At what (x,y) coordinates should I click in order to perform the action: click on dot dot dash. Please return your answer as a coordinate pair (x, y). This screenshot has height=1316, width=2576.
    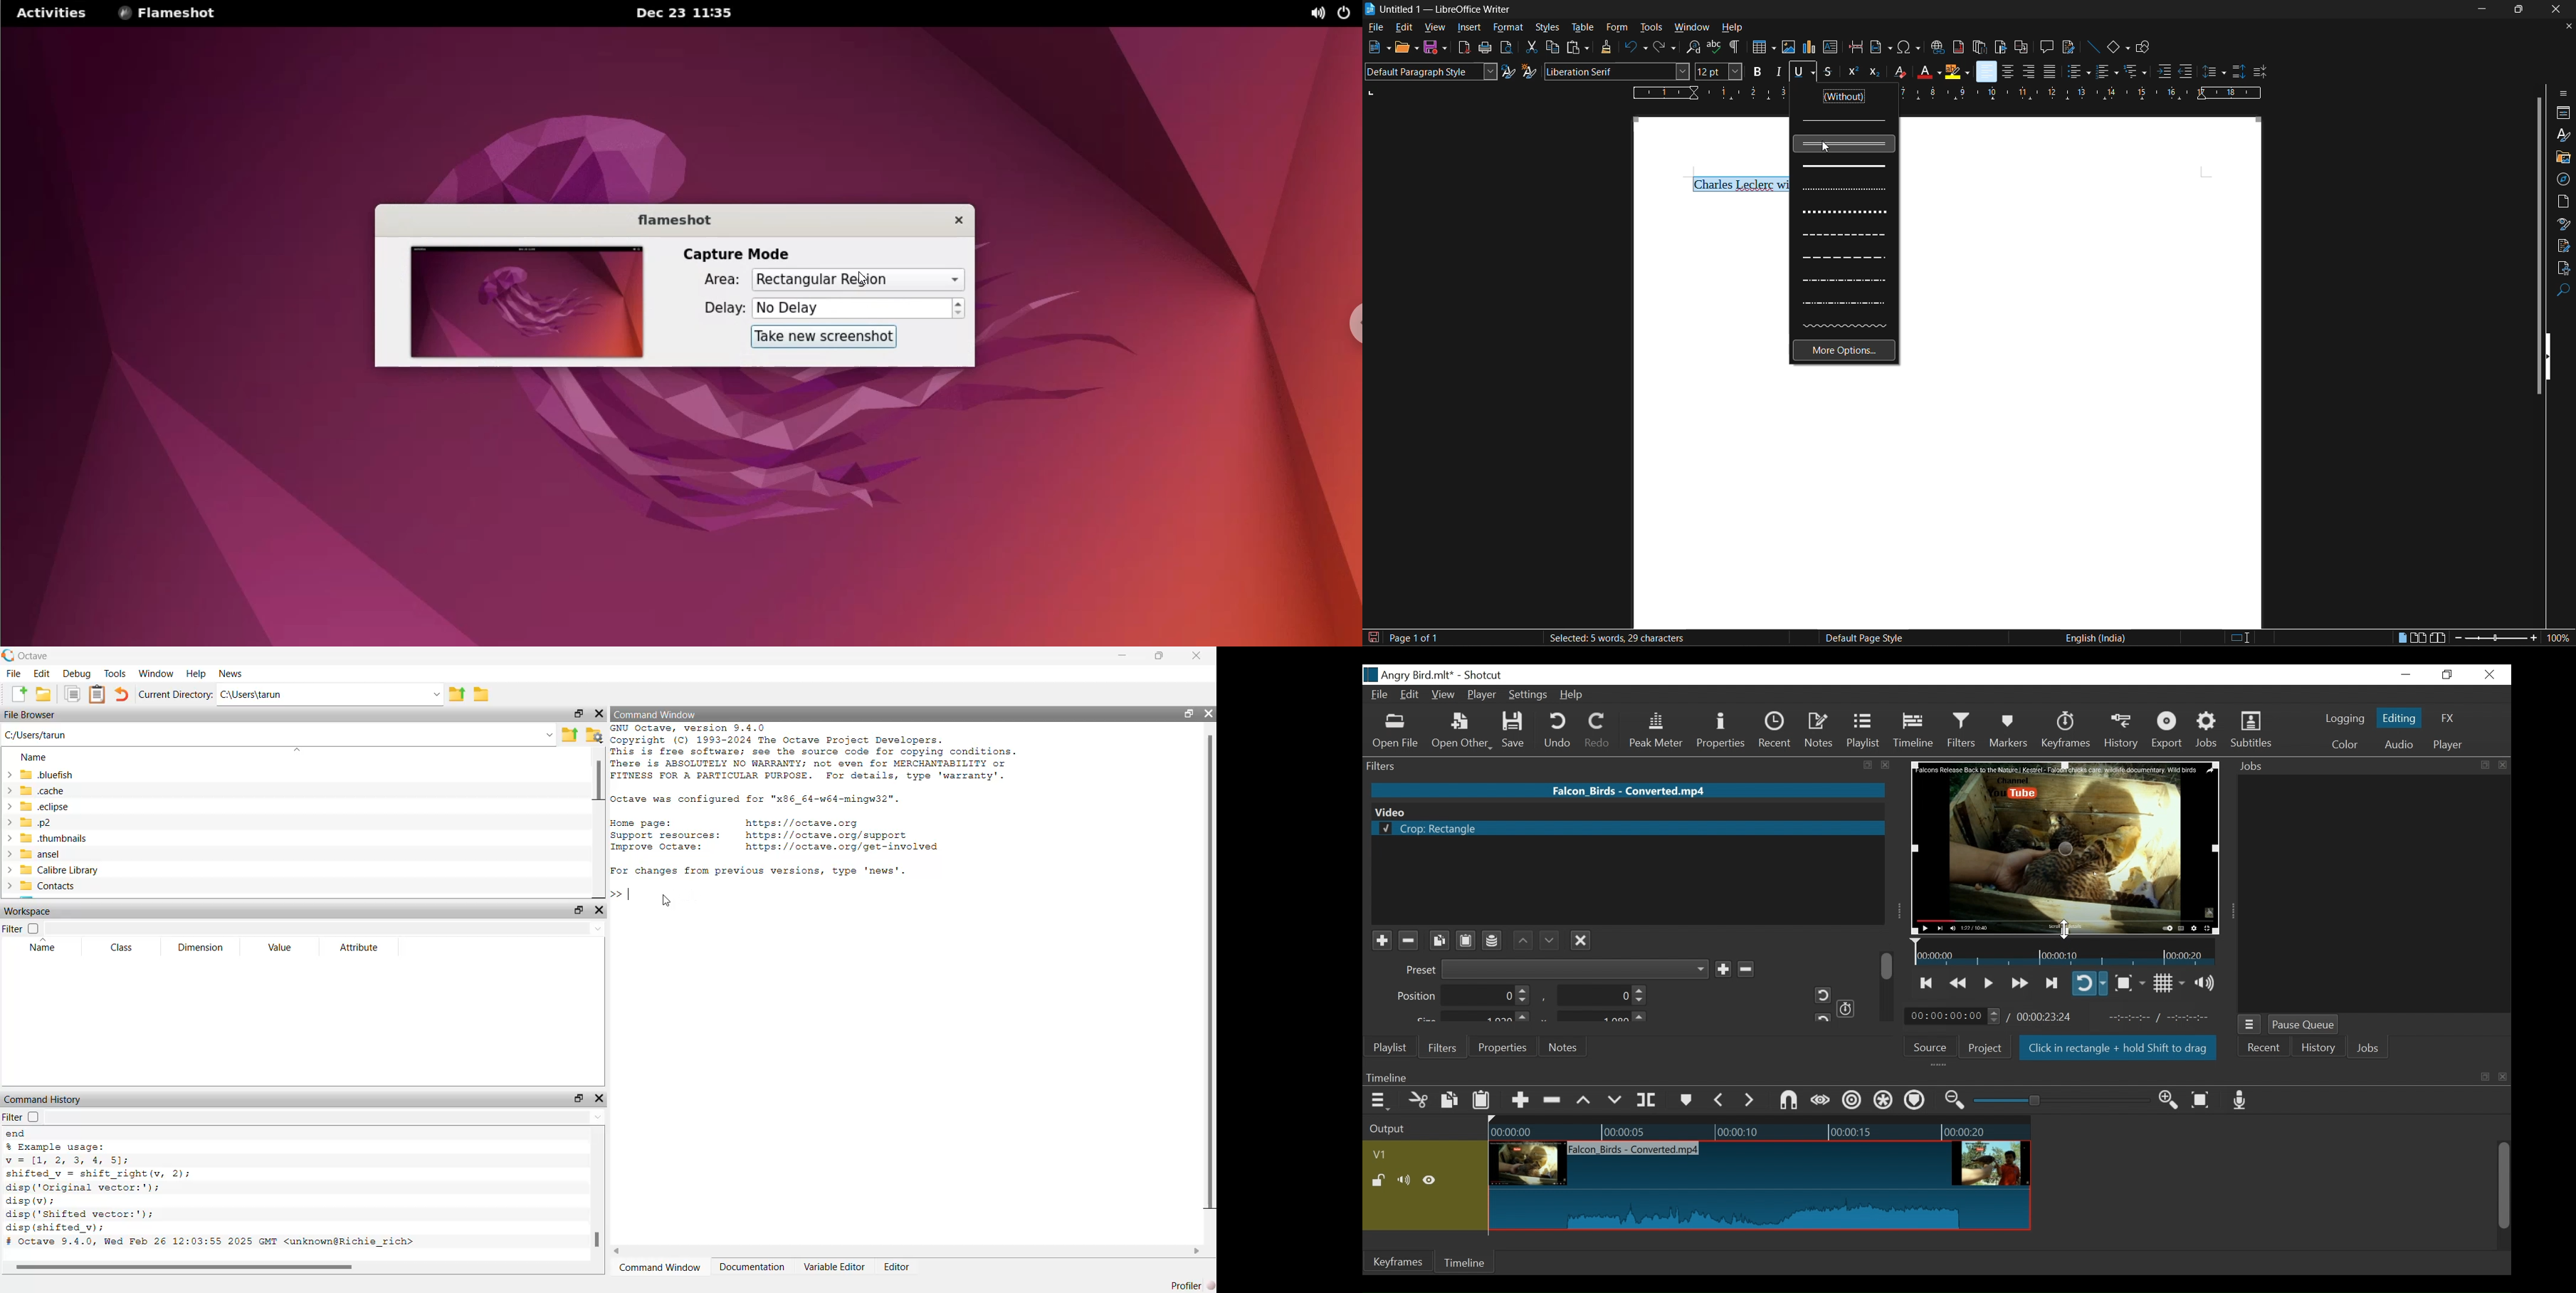
    Looking at the image, I should click on (1844, 302).